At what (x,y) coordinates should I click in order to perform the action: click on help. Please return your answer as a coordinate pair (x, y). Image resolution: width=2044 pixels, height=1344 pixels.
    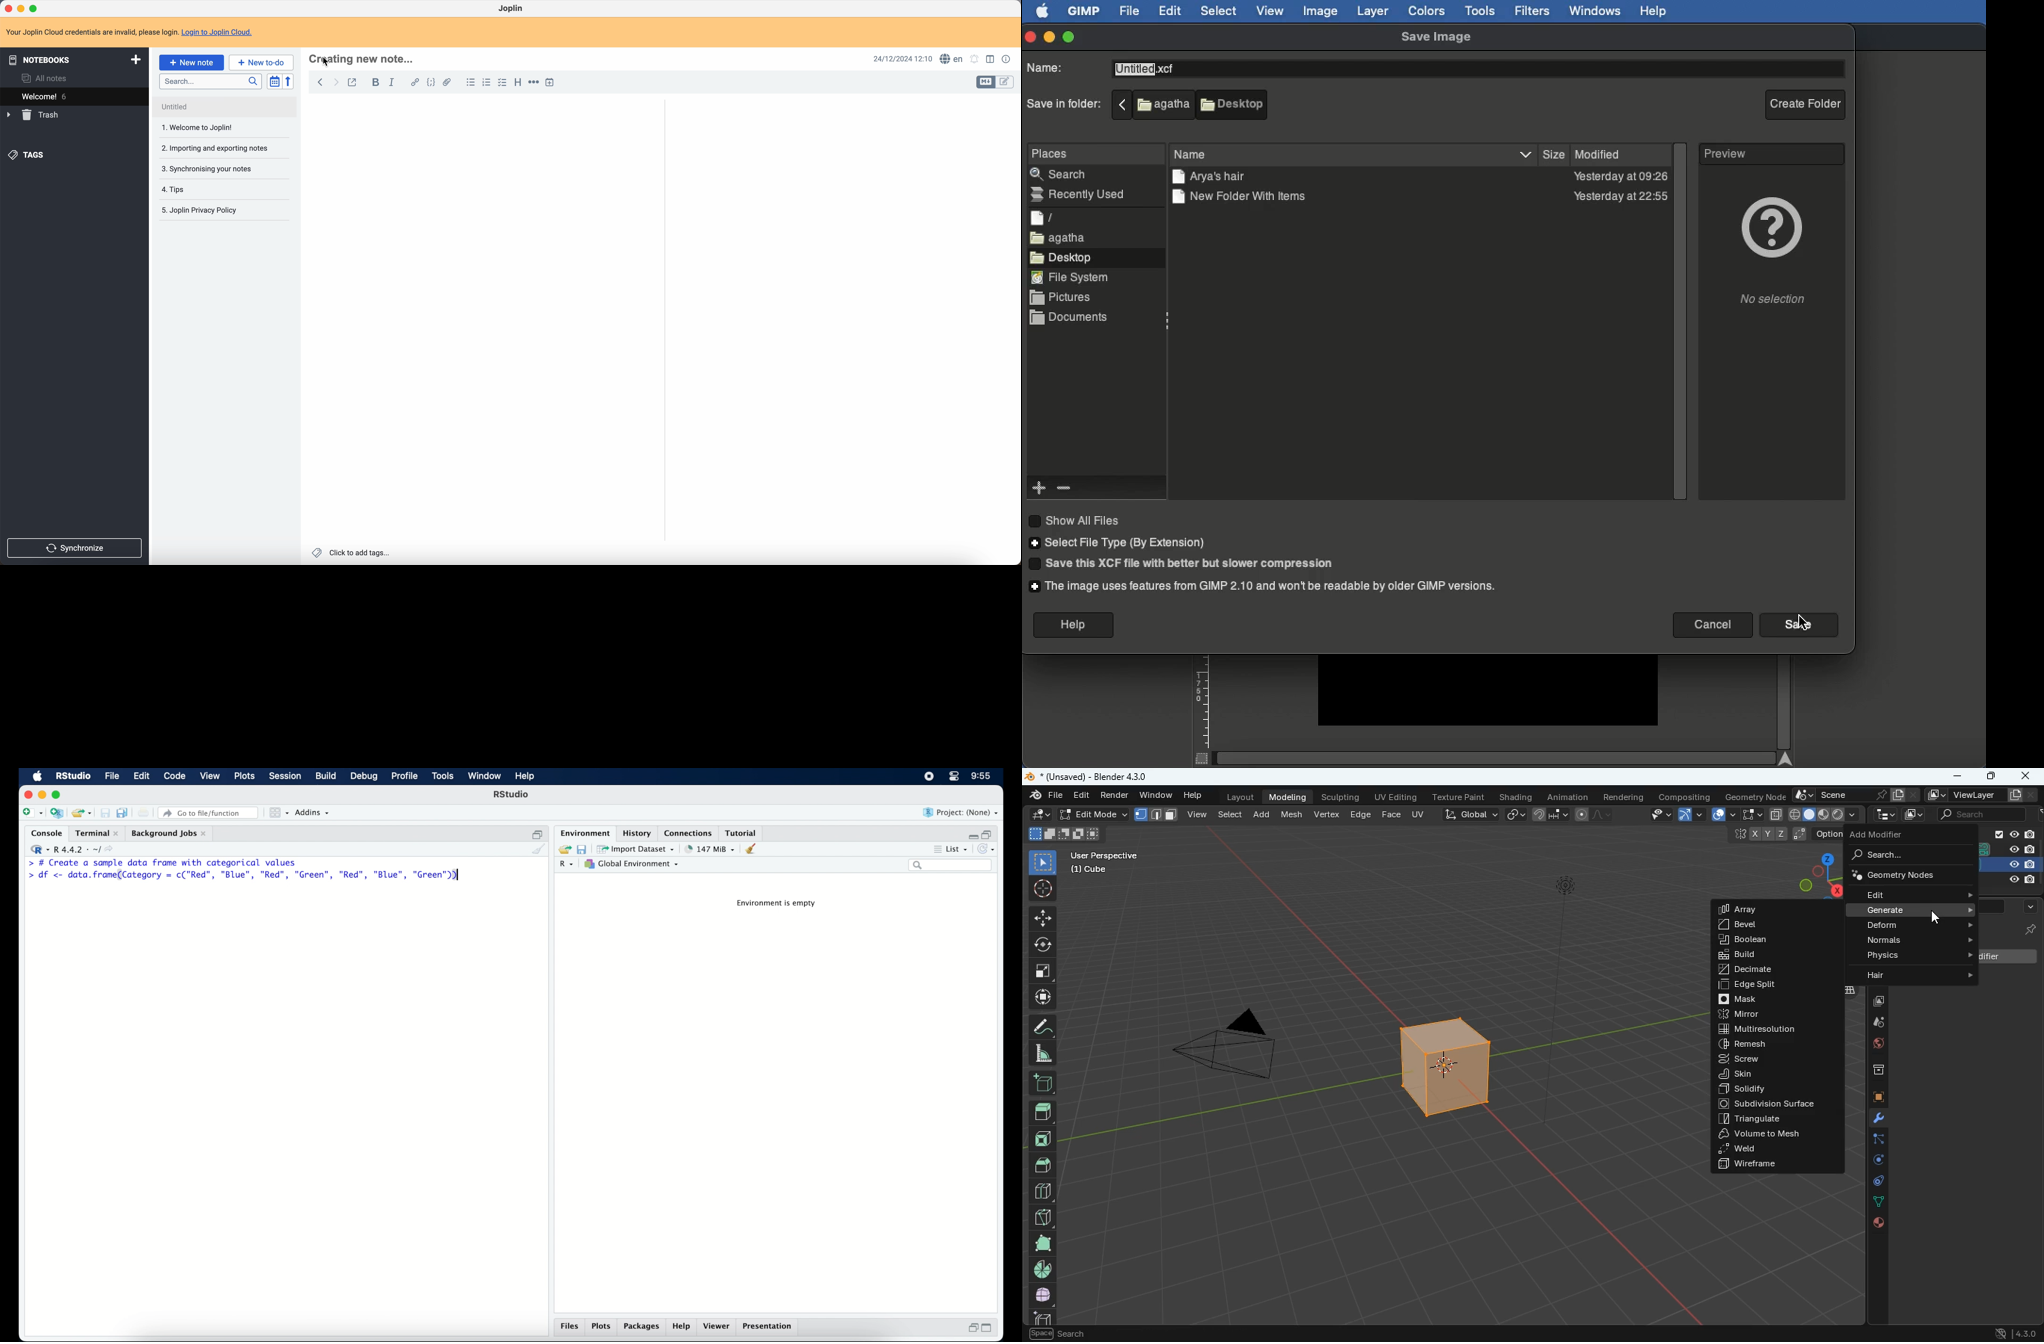
    Looking at the image, I should click on (1192, 796).